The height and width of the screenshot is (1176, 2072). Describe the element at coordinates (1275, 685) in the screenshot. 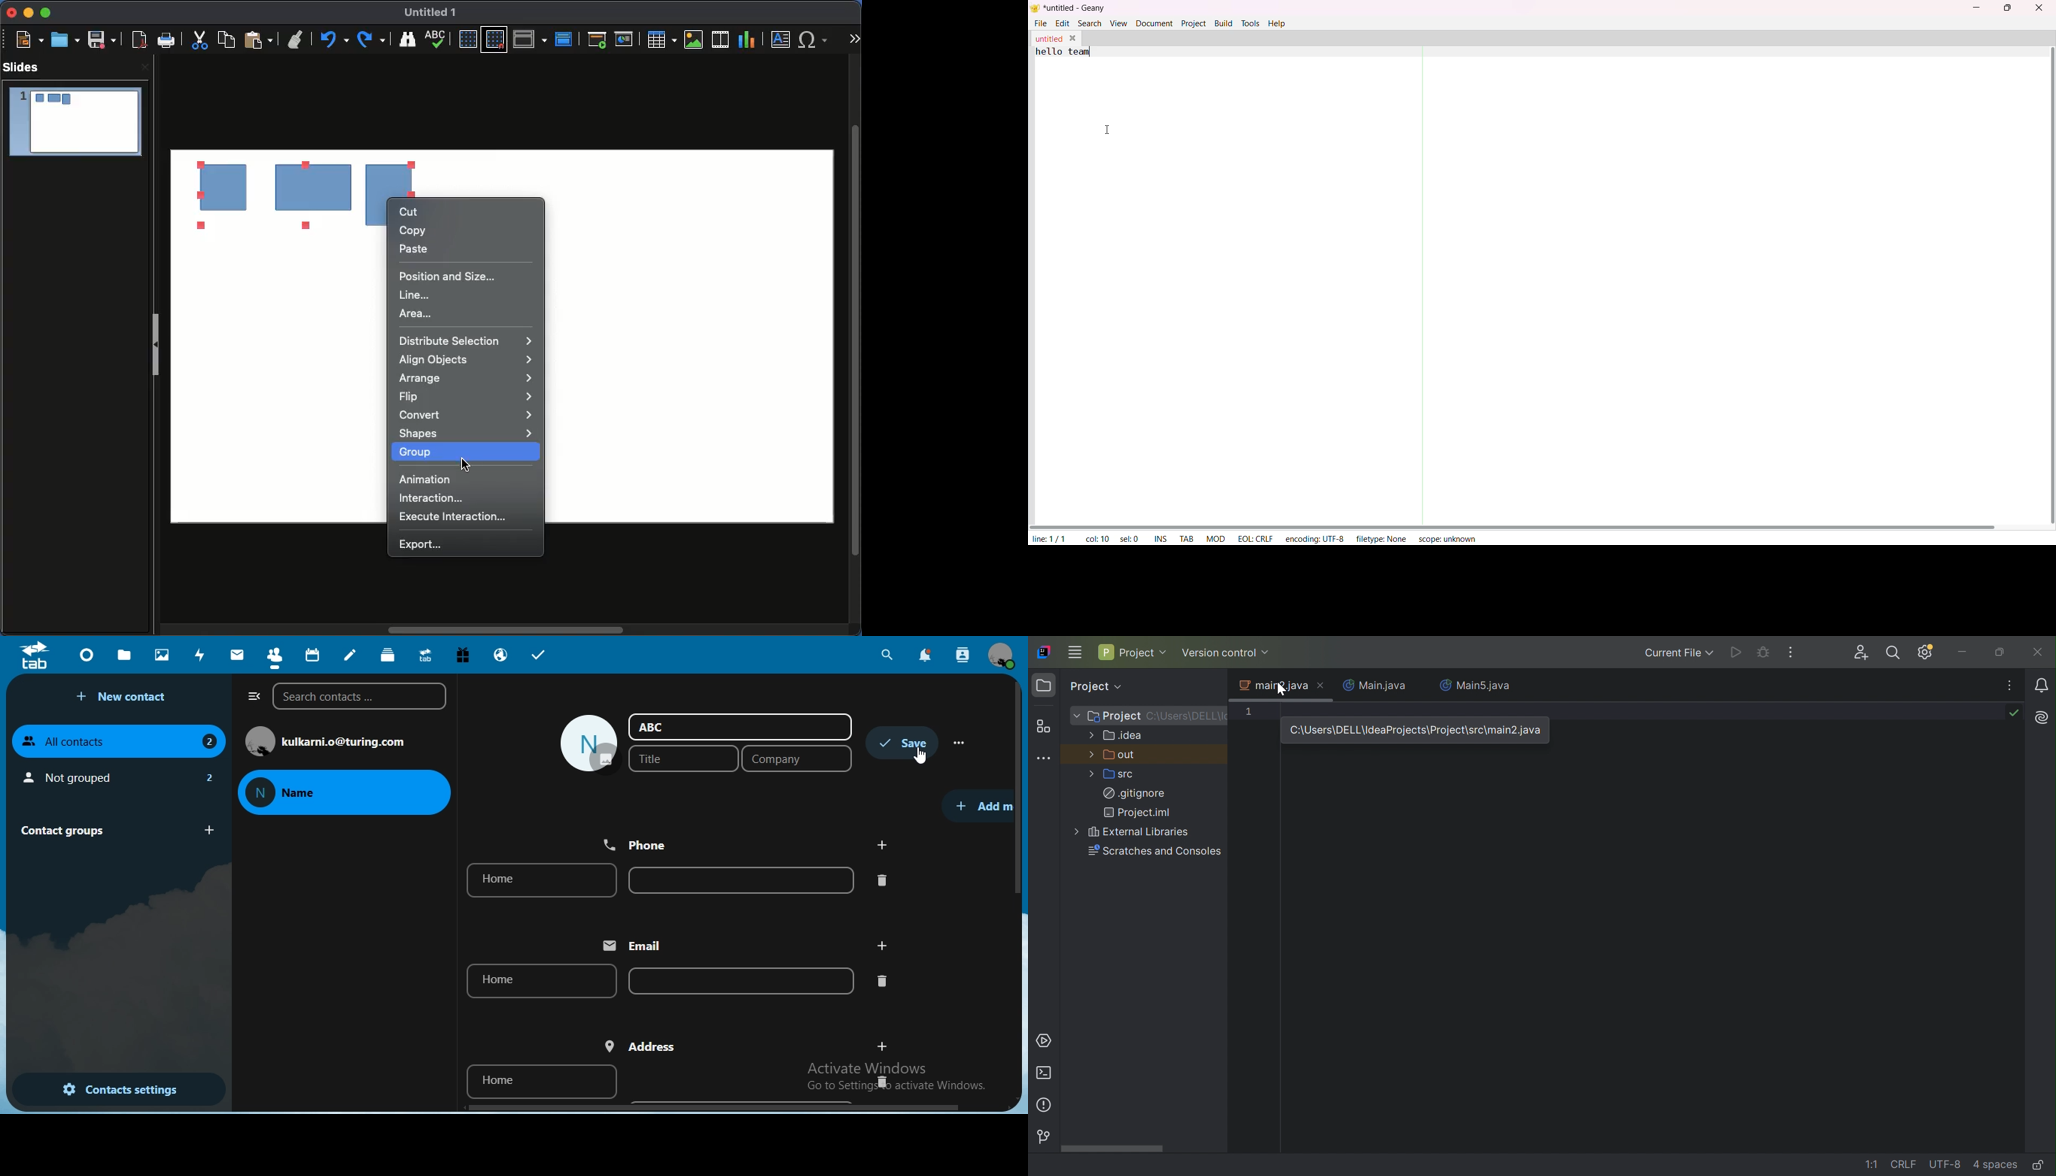

I see `main2.java` at that location.